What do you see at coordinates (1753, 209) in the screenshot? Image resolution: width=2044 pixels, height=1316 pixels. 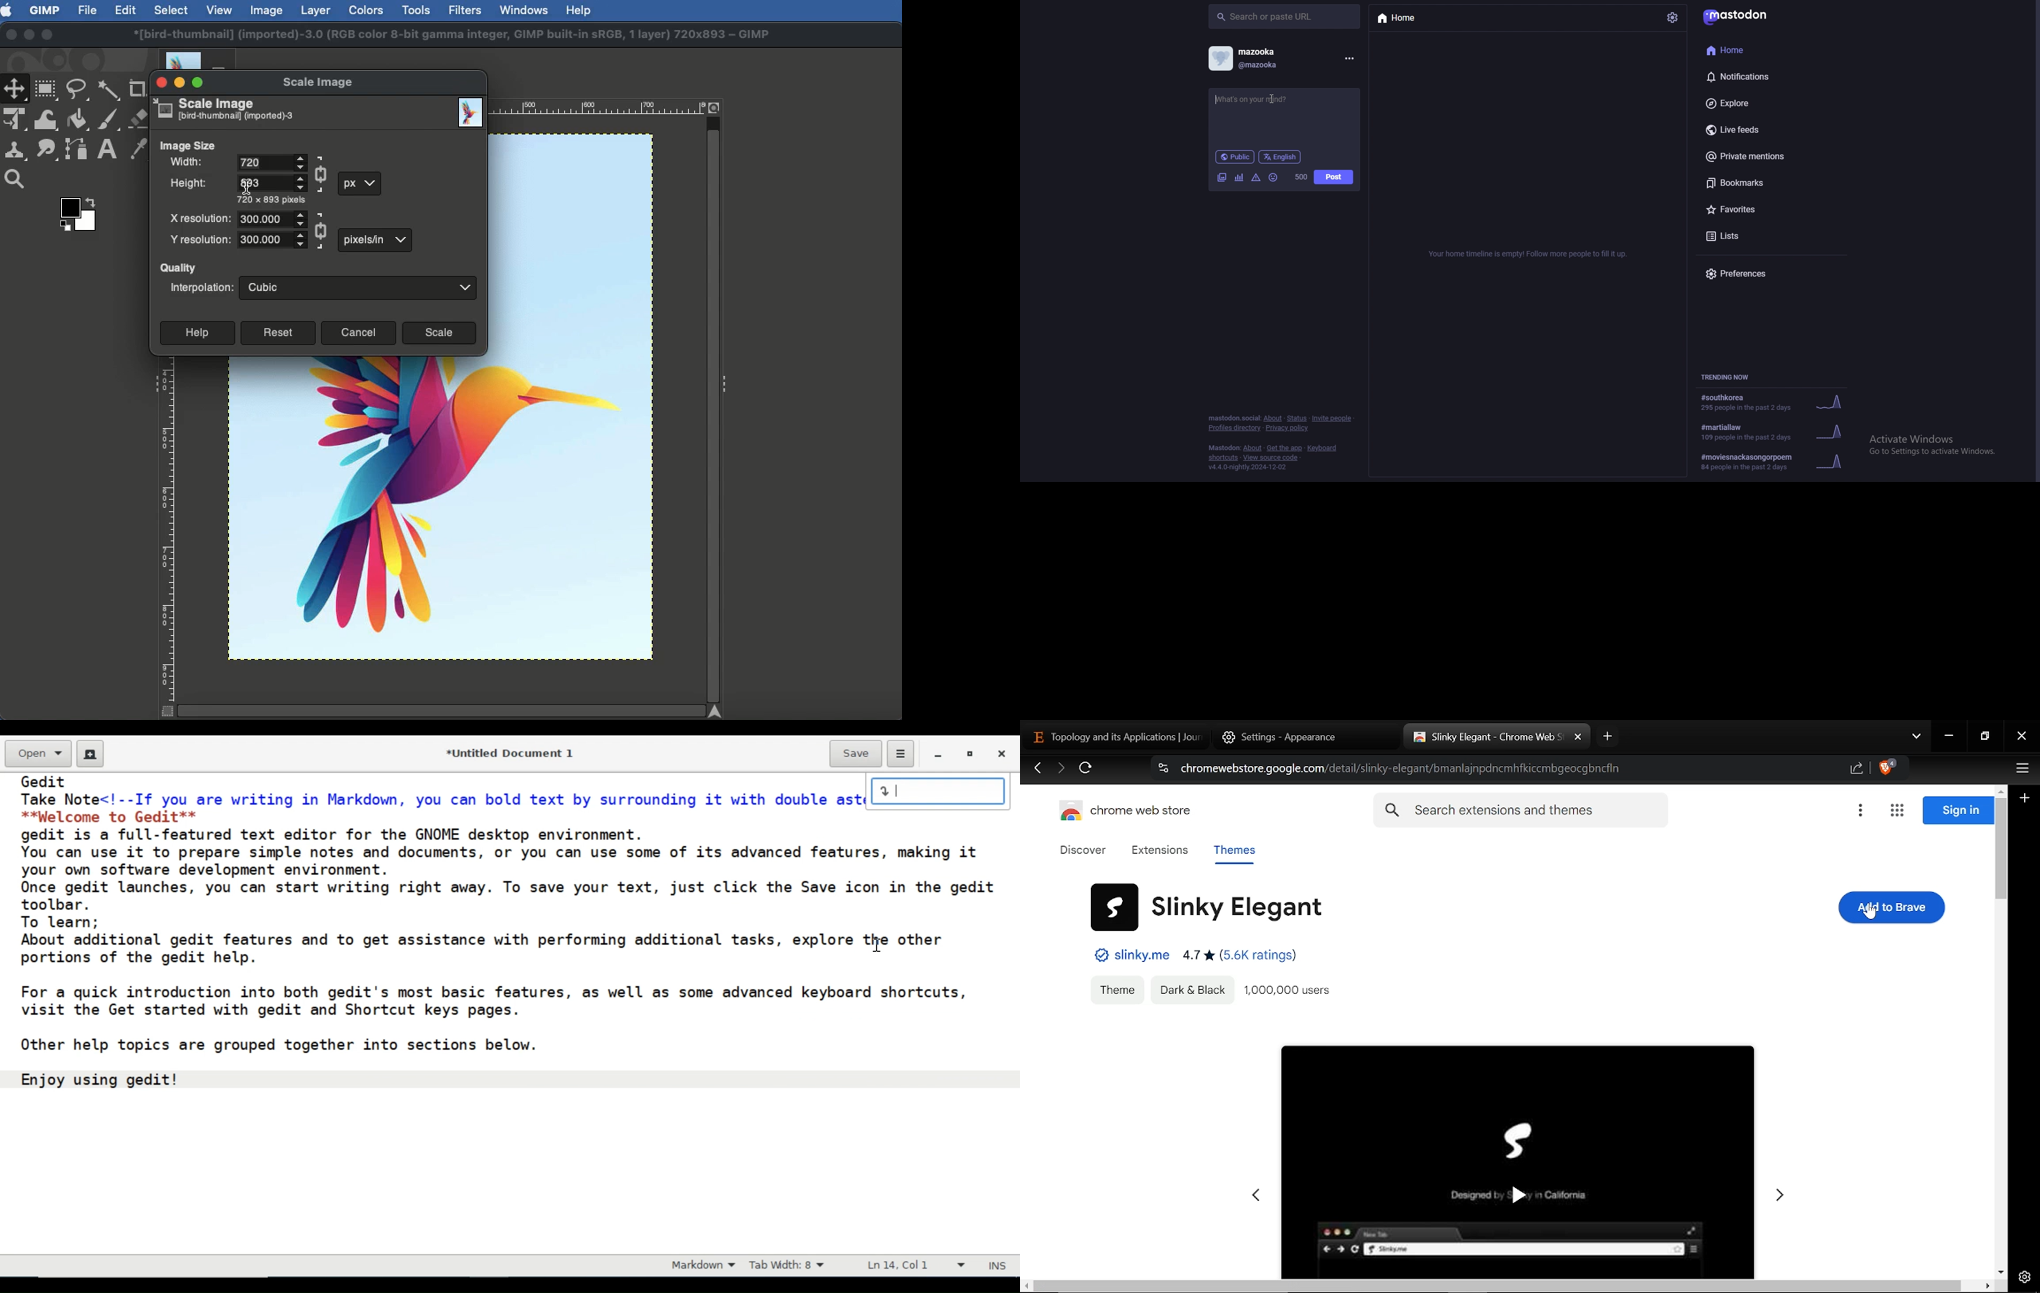 I see `favourites` at bounding box center [1753, 209].